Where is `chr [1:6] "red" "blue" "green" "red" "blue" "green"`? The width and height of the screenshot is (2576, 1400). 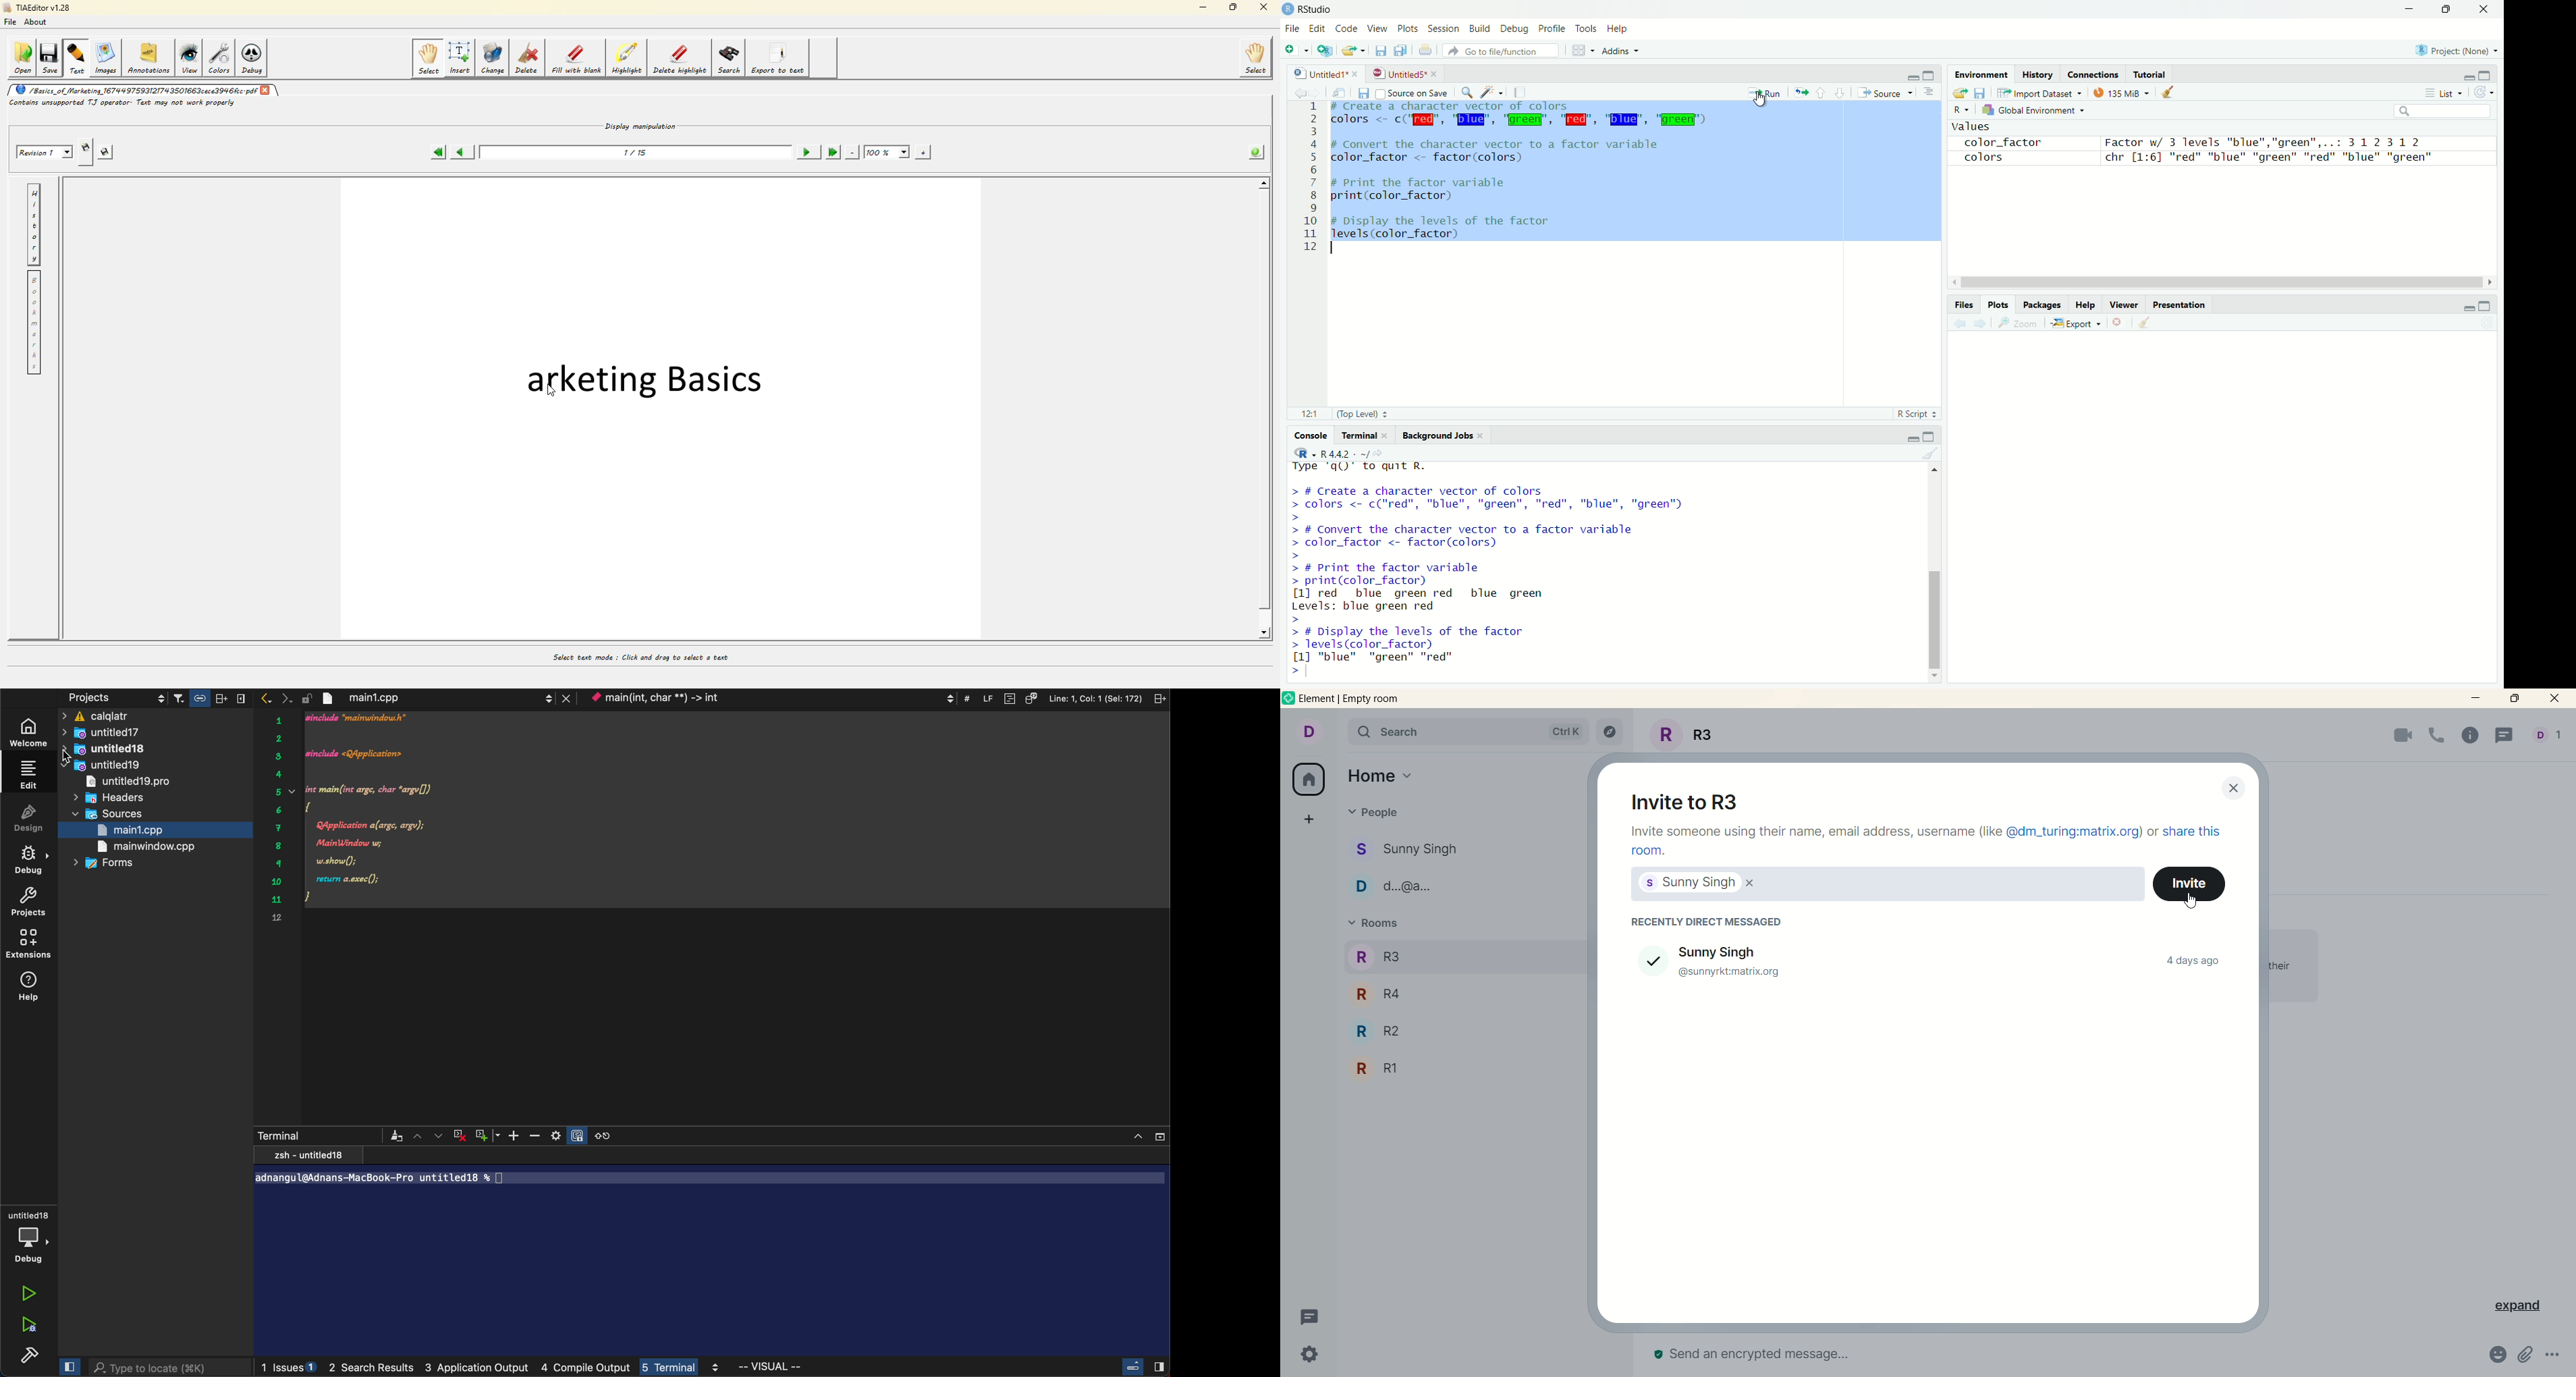 chr [1:6] "red" "blue" "green" "red" "blue" "green" is located at coordinates (2277, 157).